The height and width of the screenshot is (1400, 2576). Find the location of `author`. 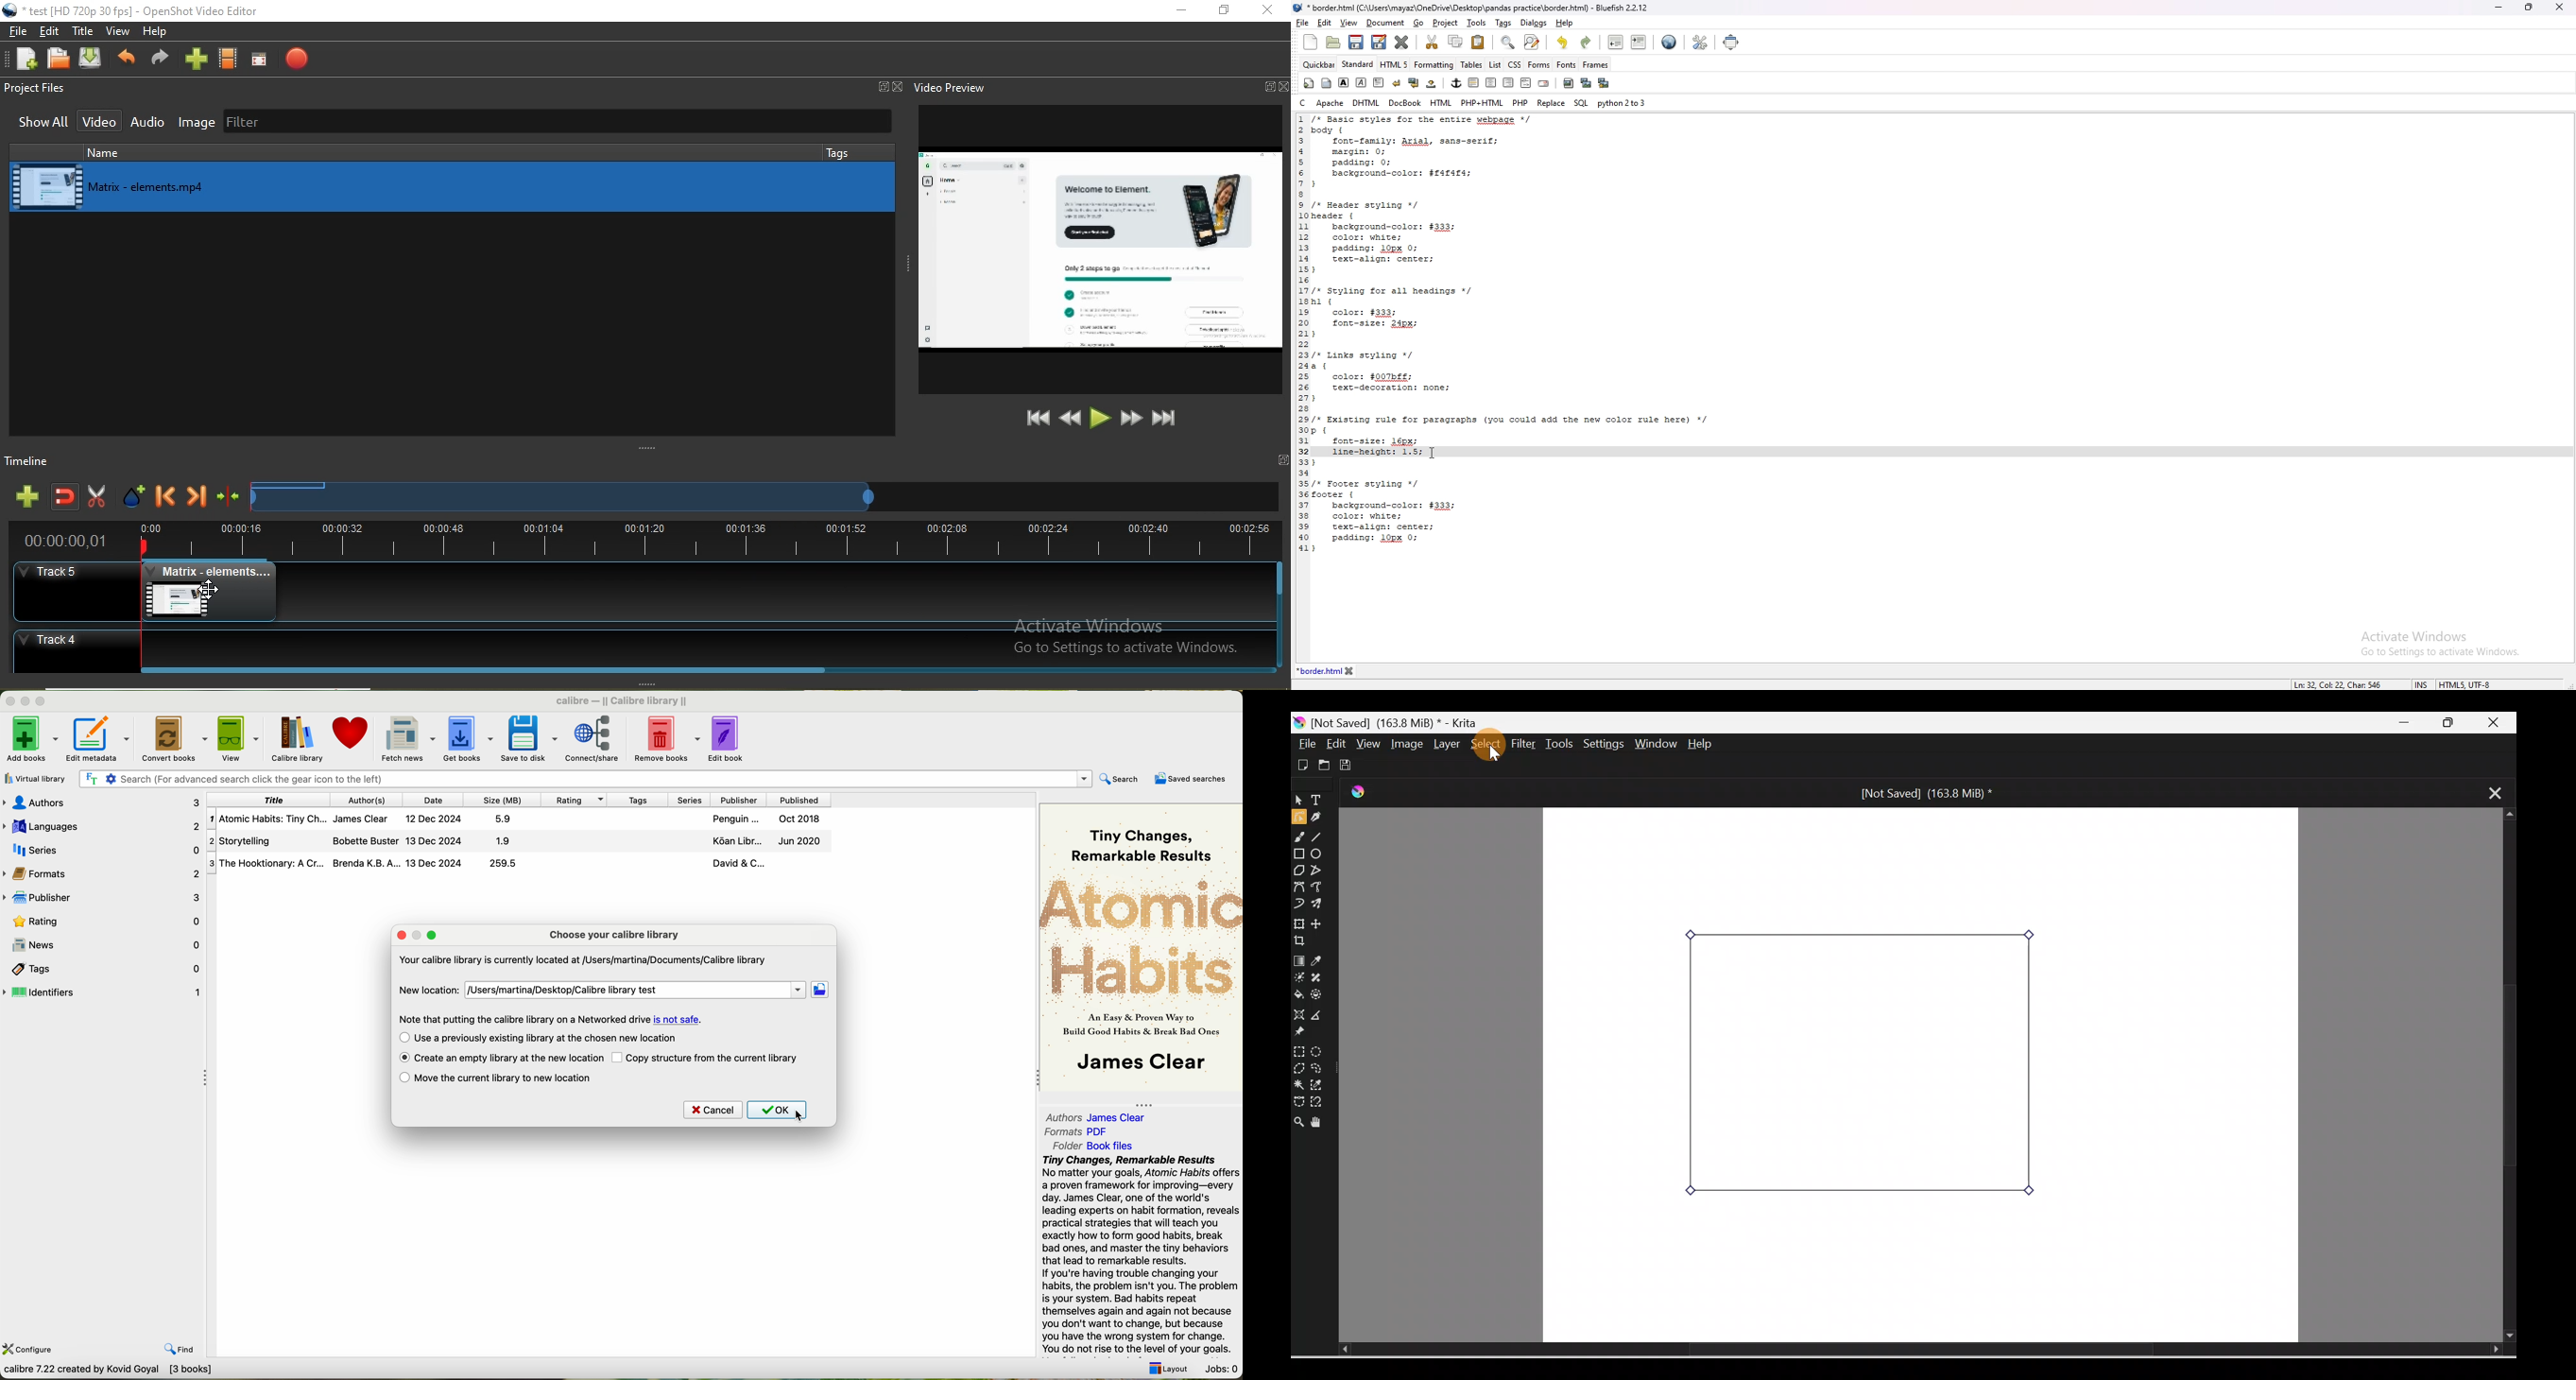

author is located at coordinates (368, 800).